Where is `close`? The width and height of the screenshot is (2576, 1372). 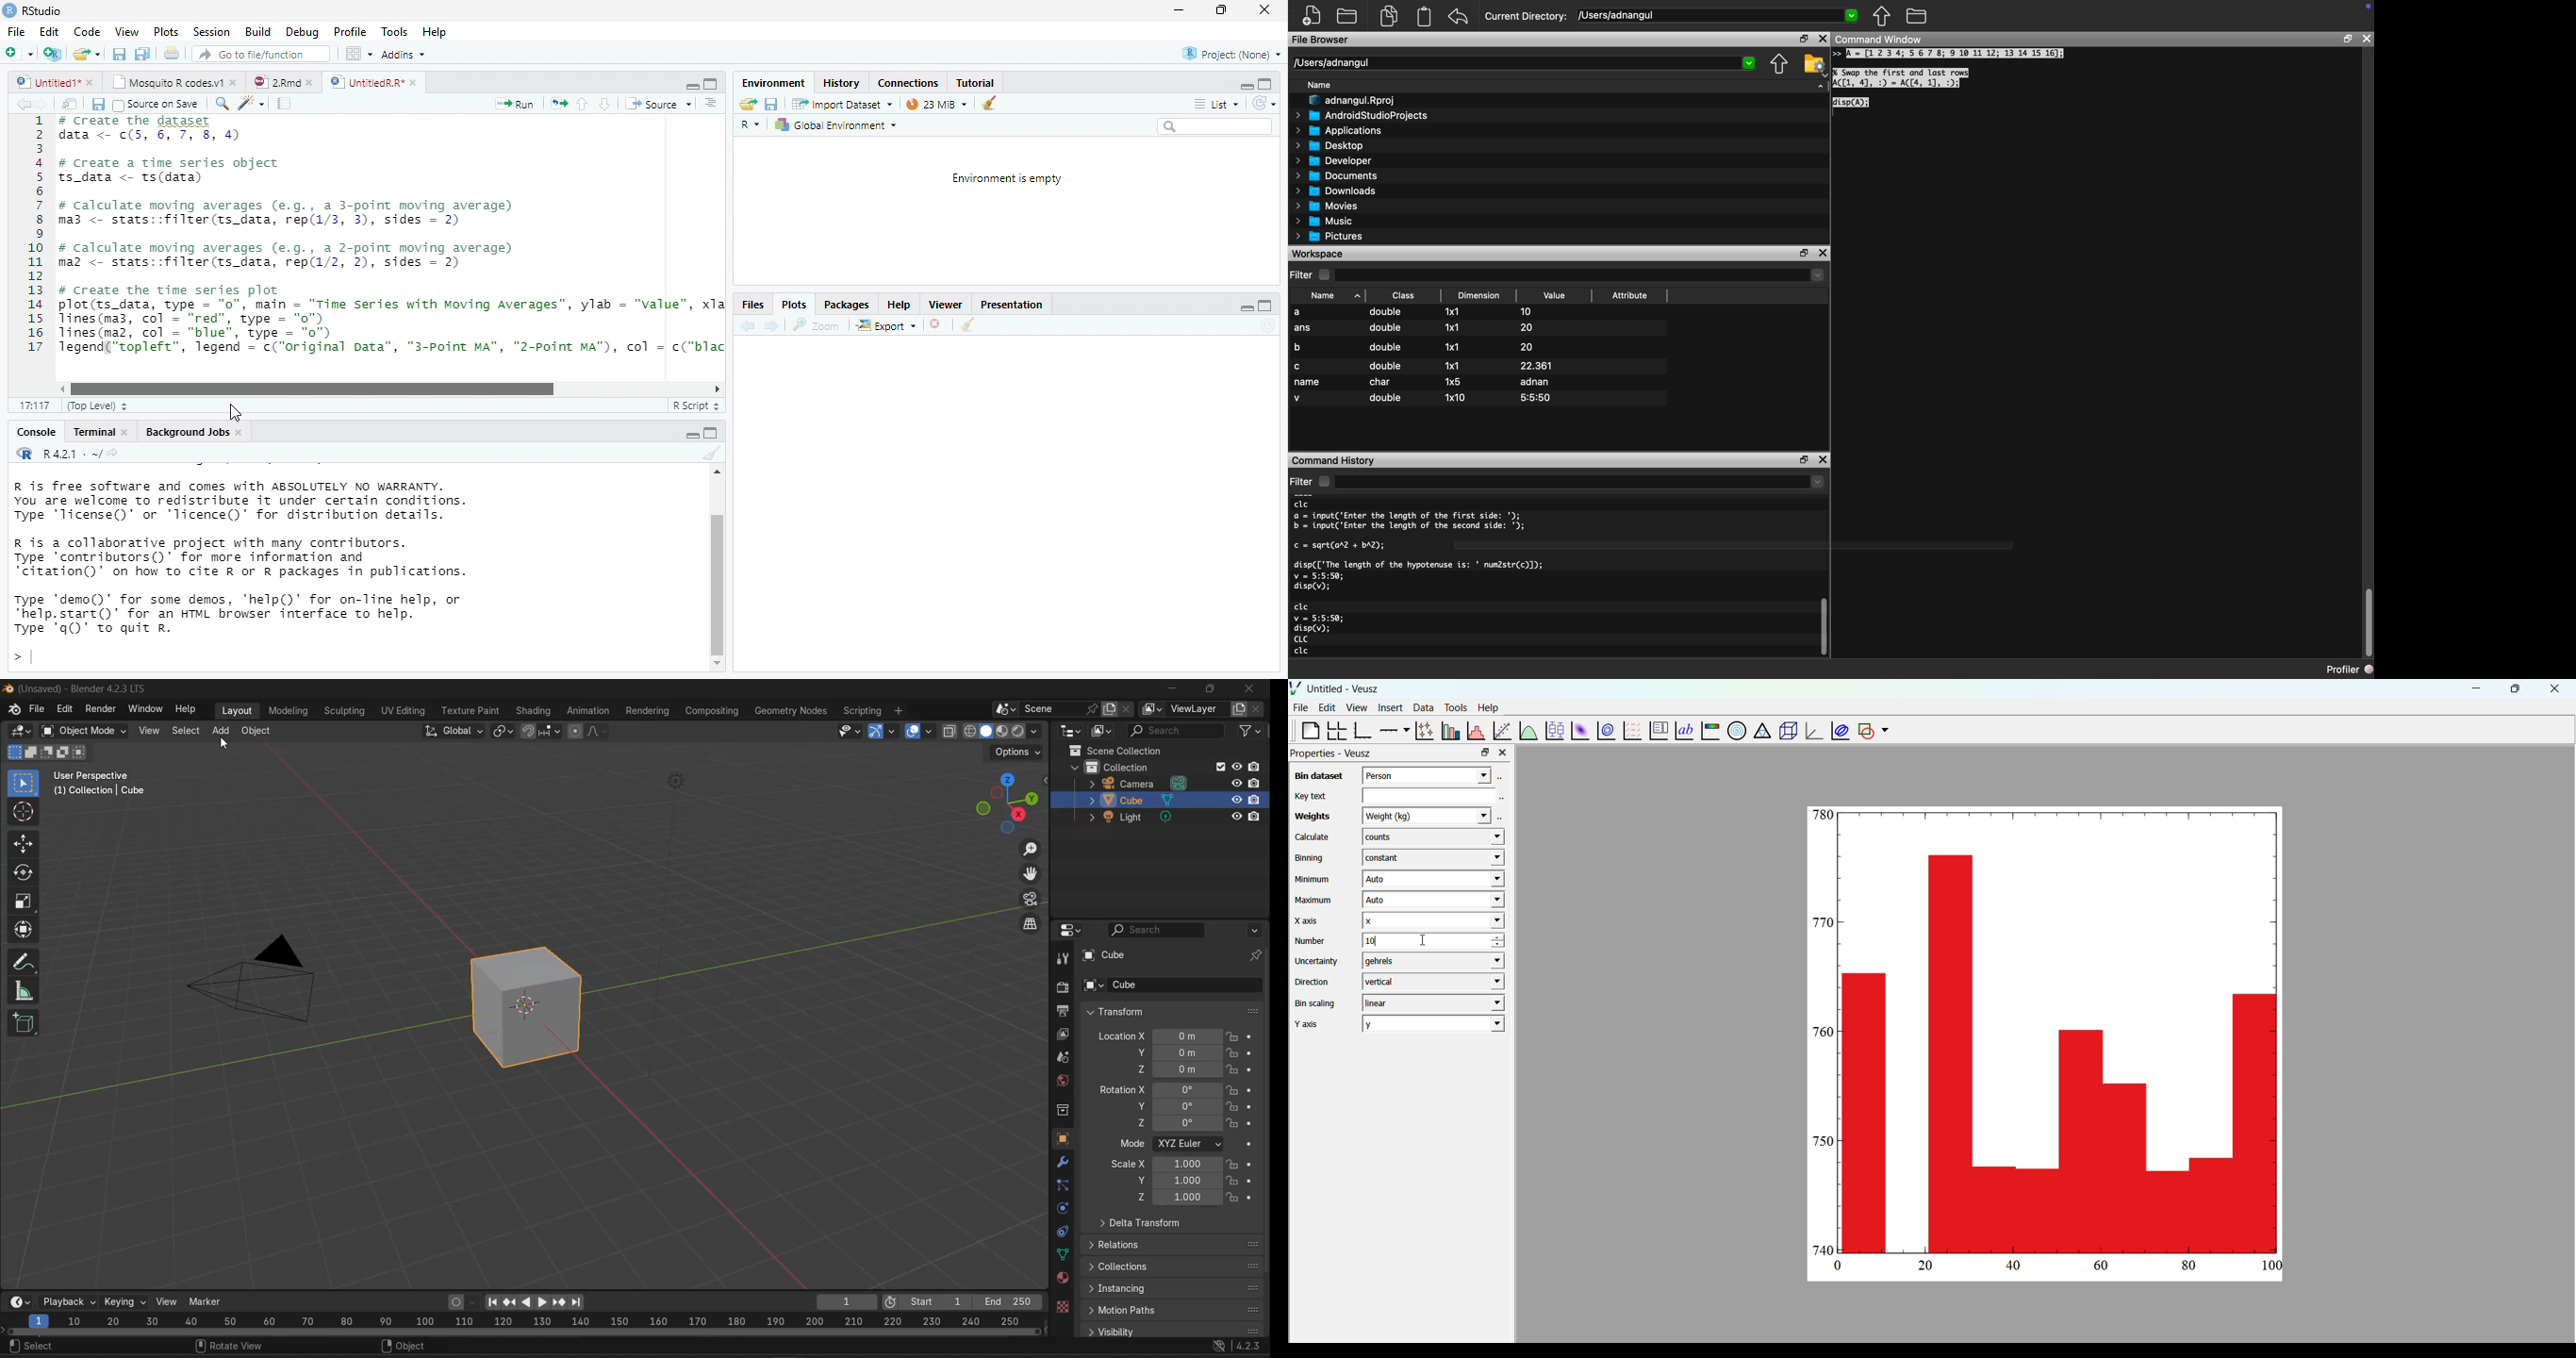
close is located at coordinates (1263, 10).